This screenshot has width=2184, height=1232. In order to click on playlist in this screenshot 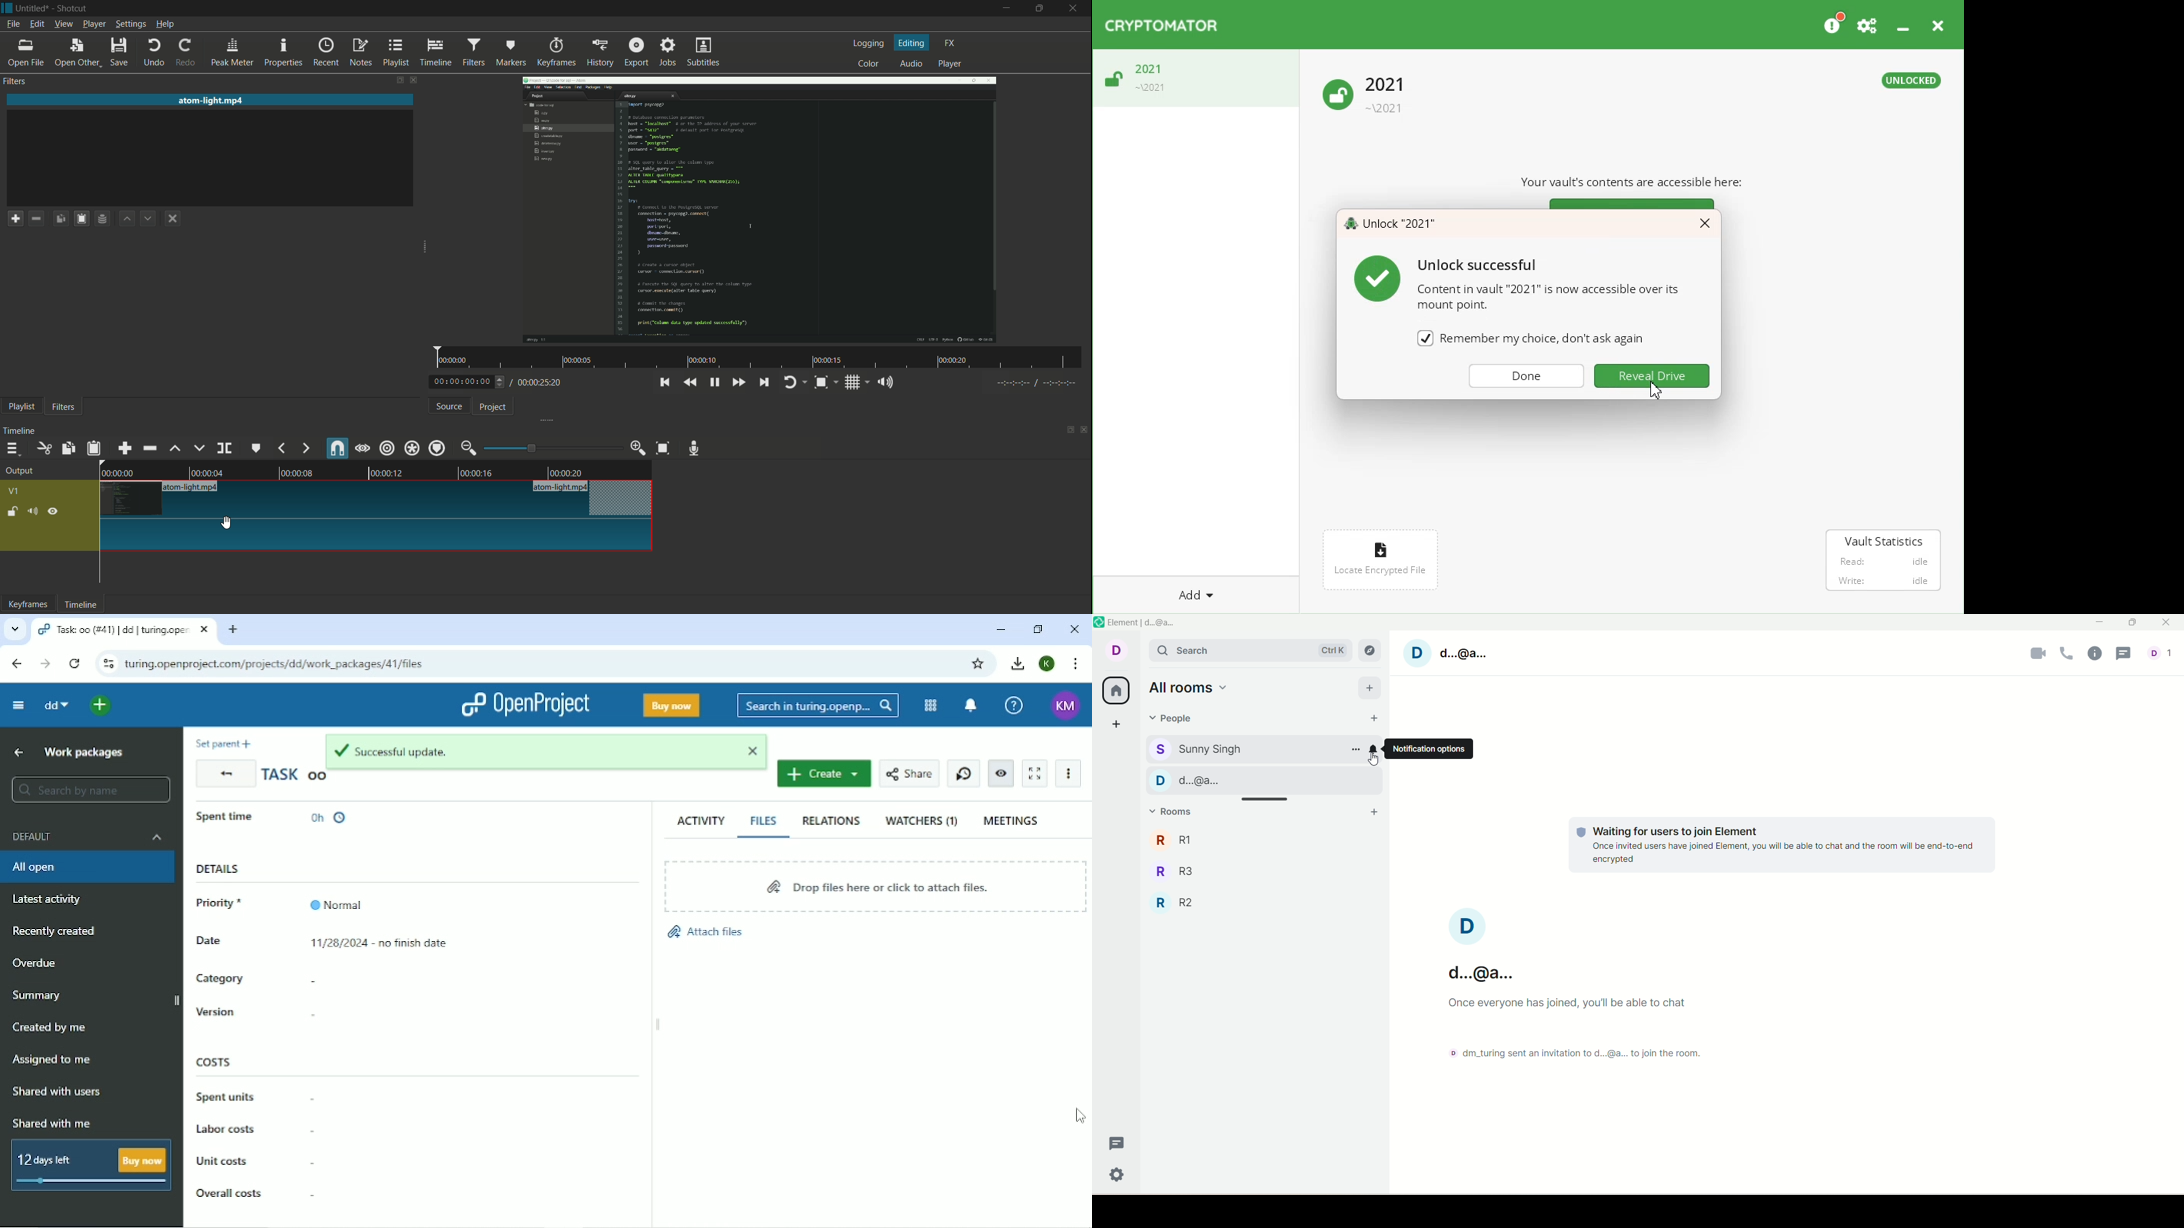, I will do `click(395, 53)`.